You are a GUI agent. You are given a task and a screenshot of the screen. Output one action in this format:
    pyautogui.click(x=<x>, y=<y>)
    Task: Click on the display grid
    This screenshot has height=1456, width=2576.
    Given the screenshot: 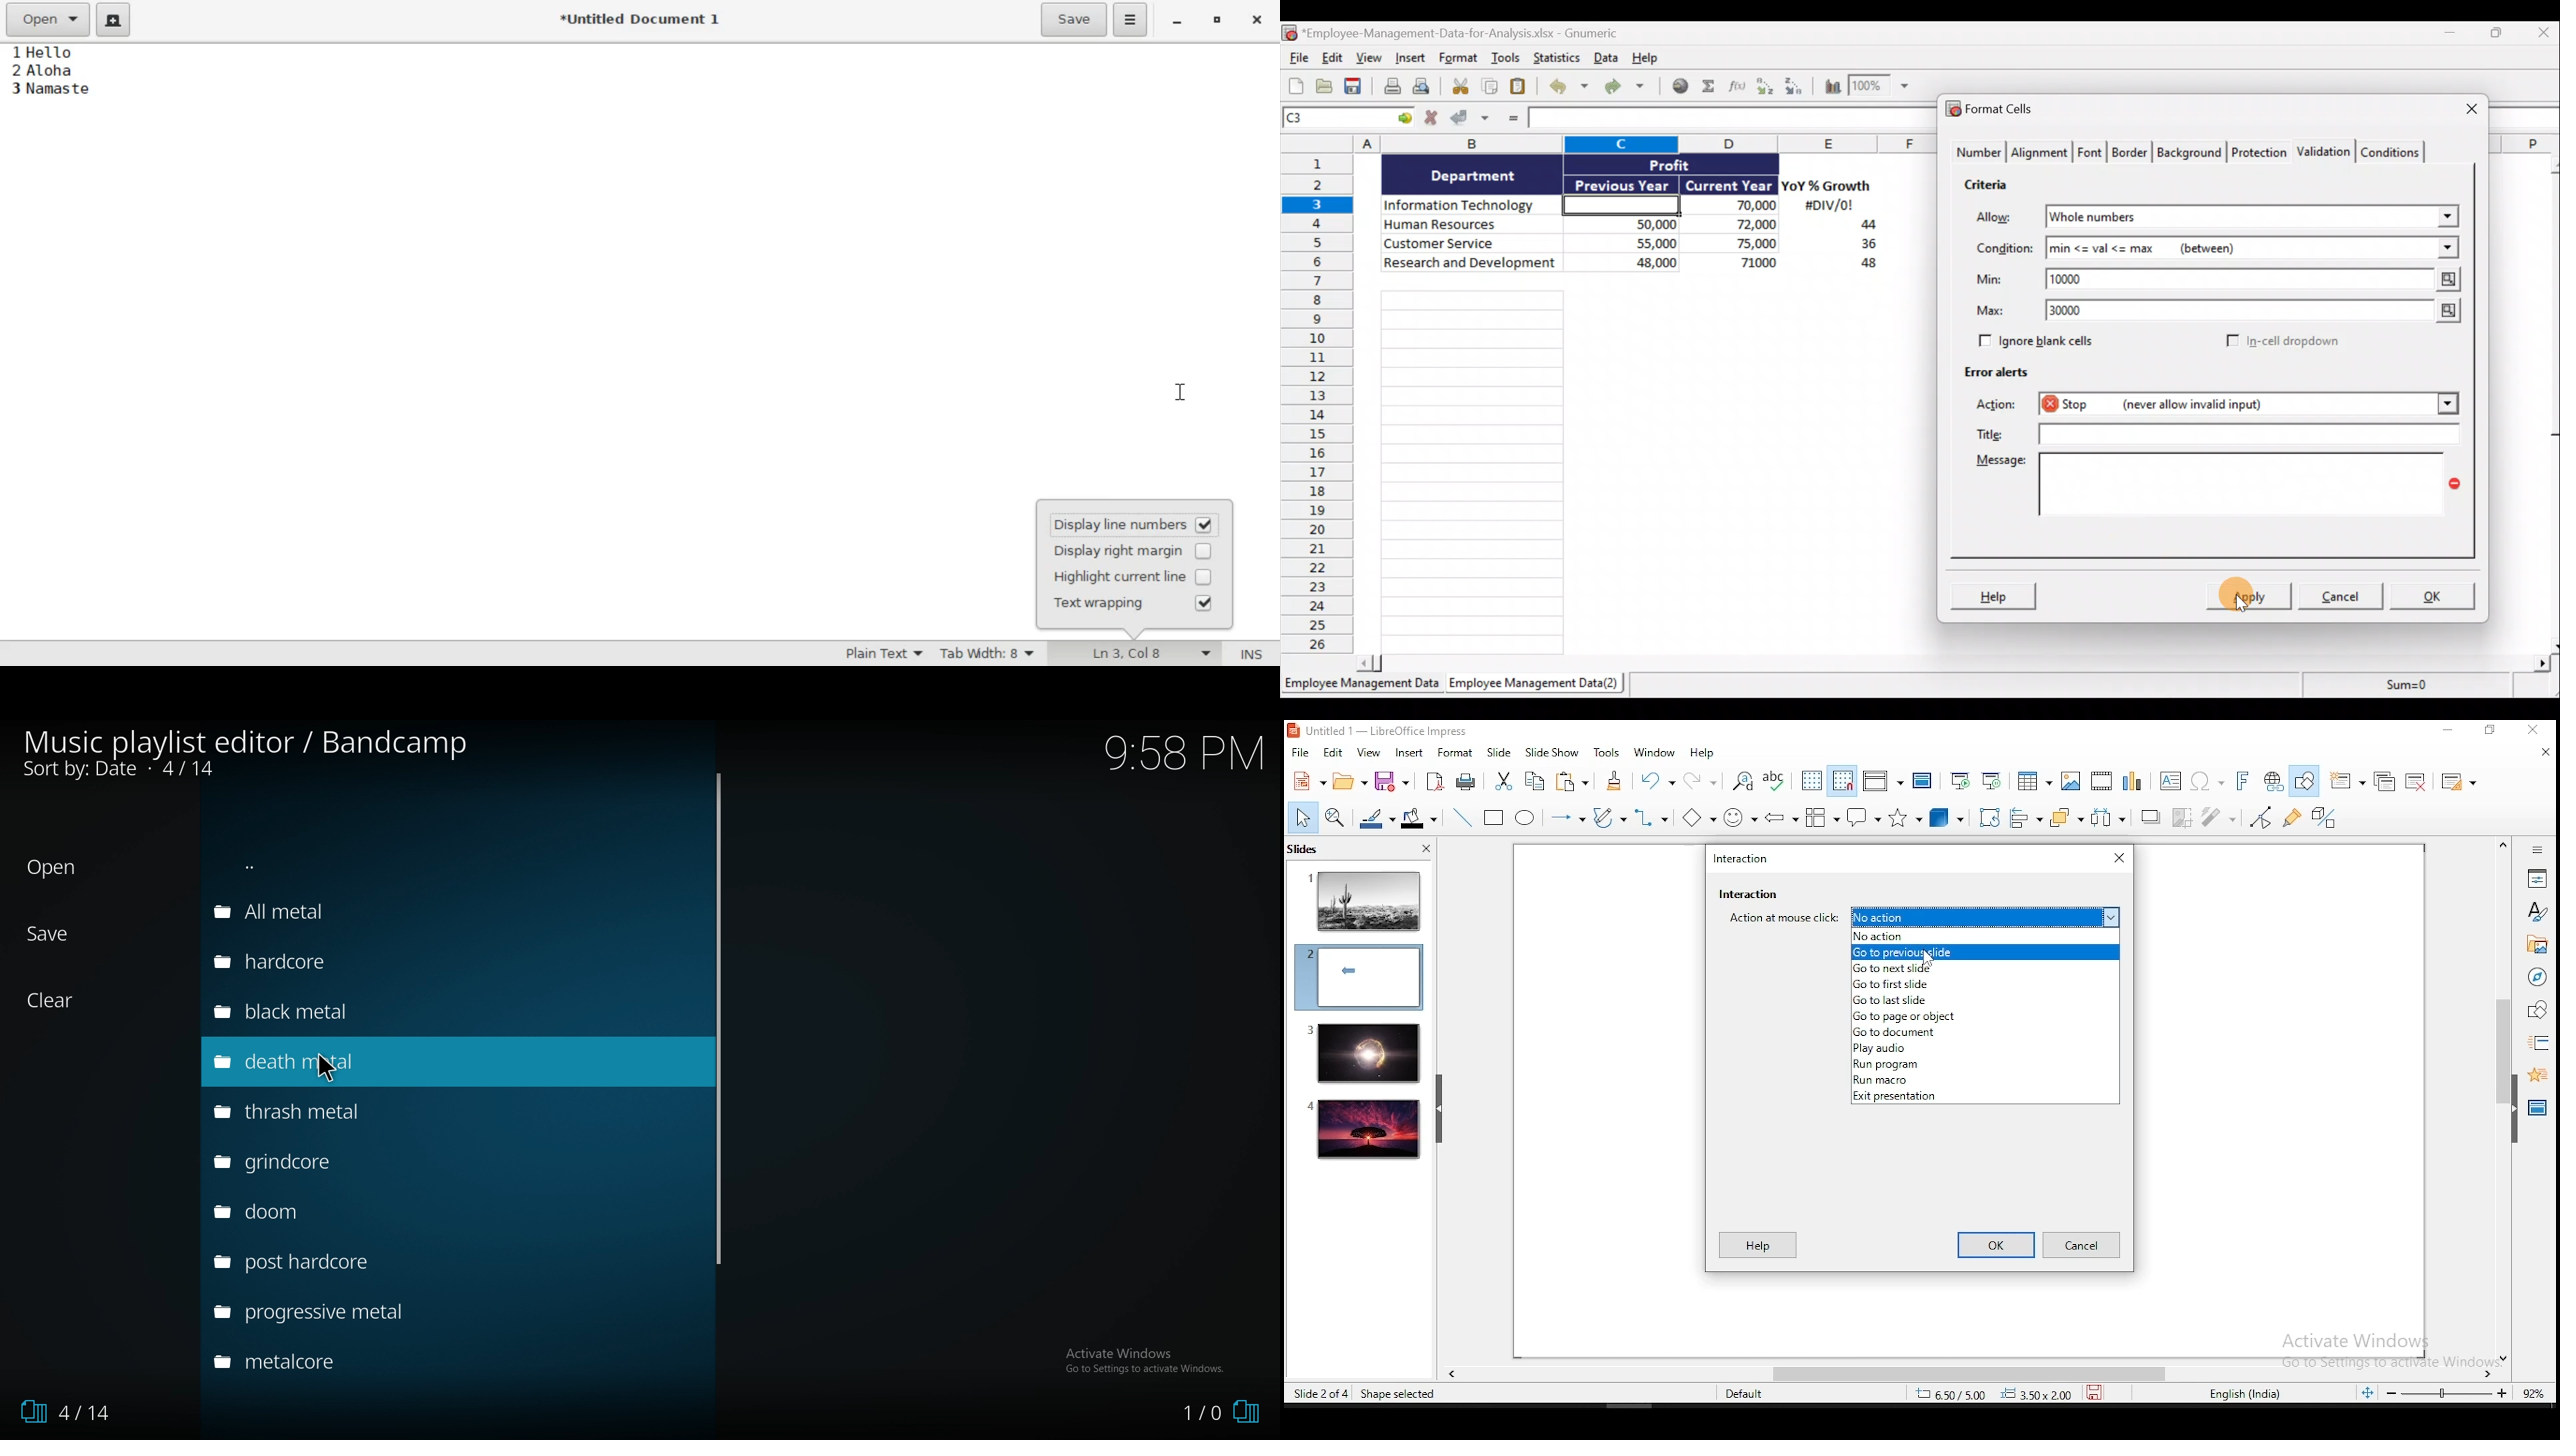 What is the action you would take?
    pyautogui.click(x=1811, y=780)
    